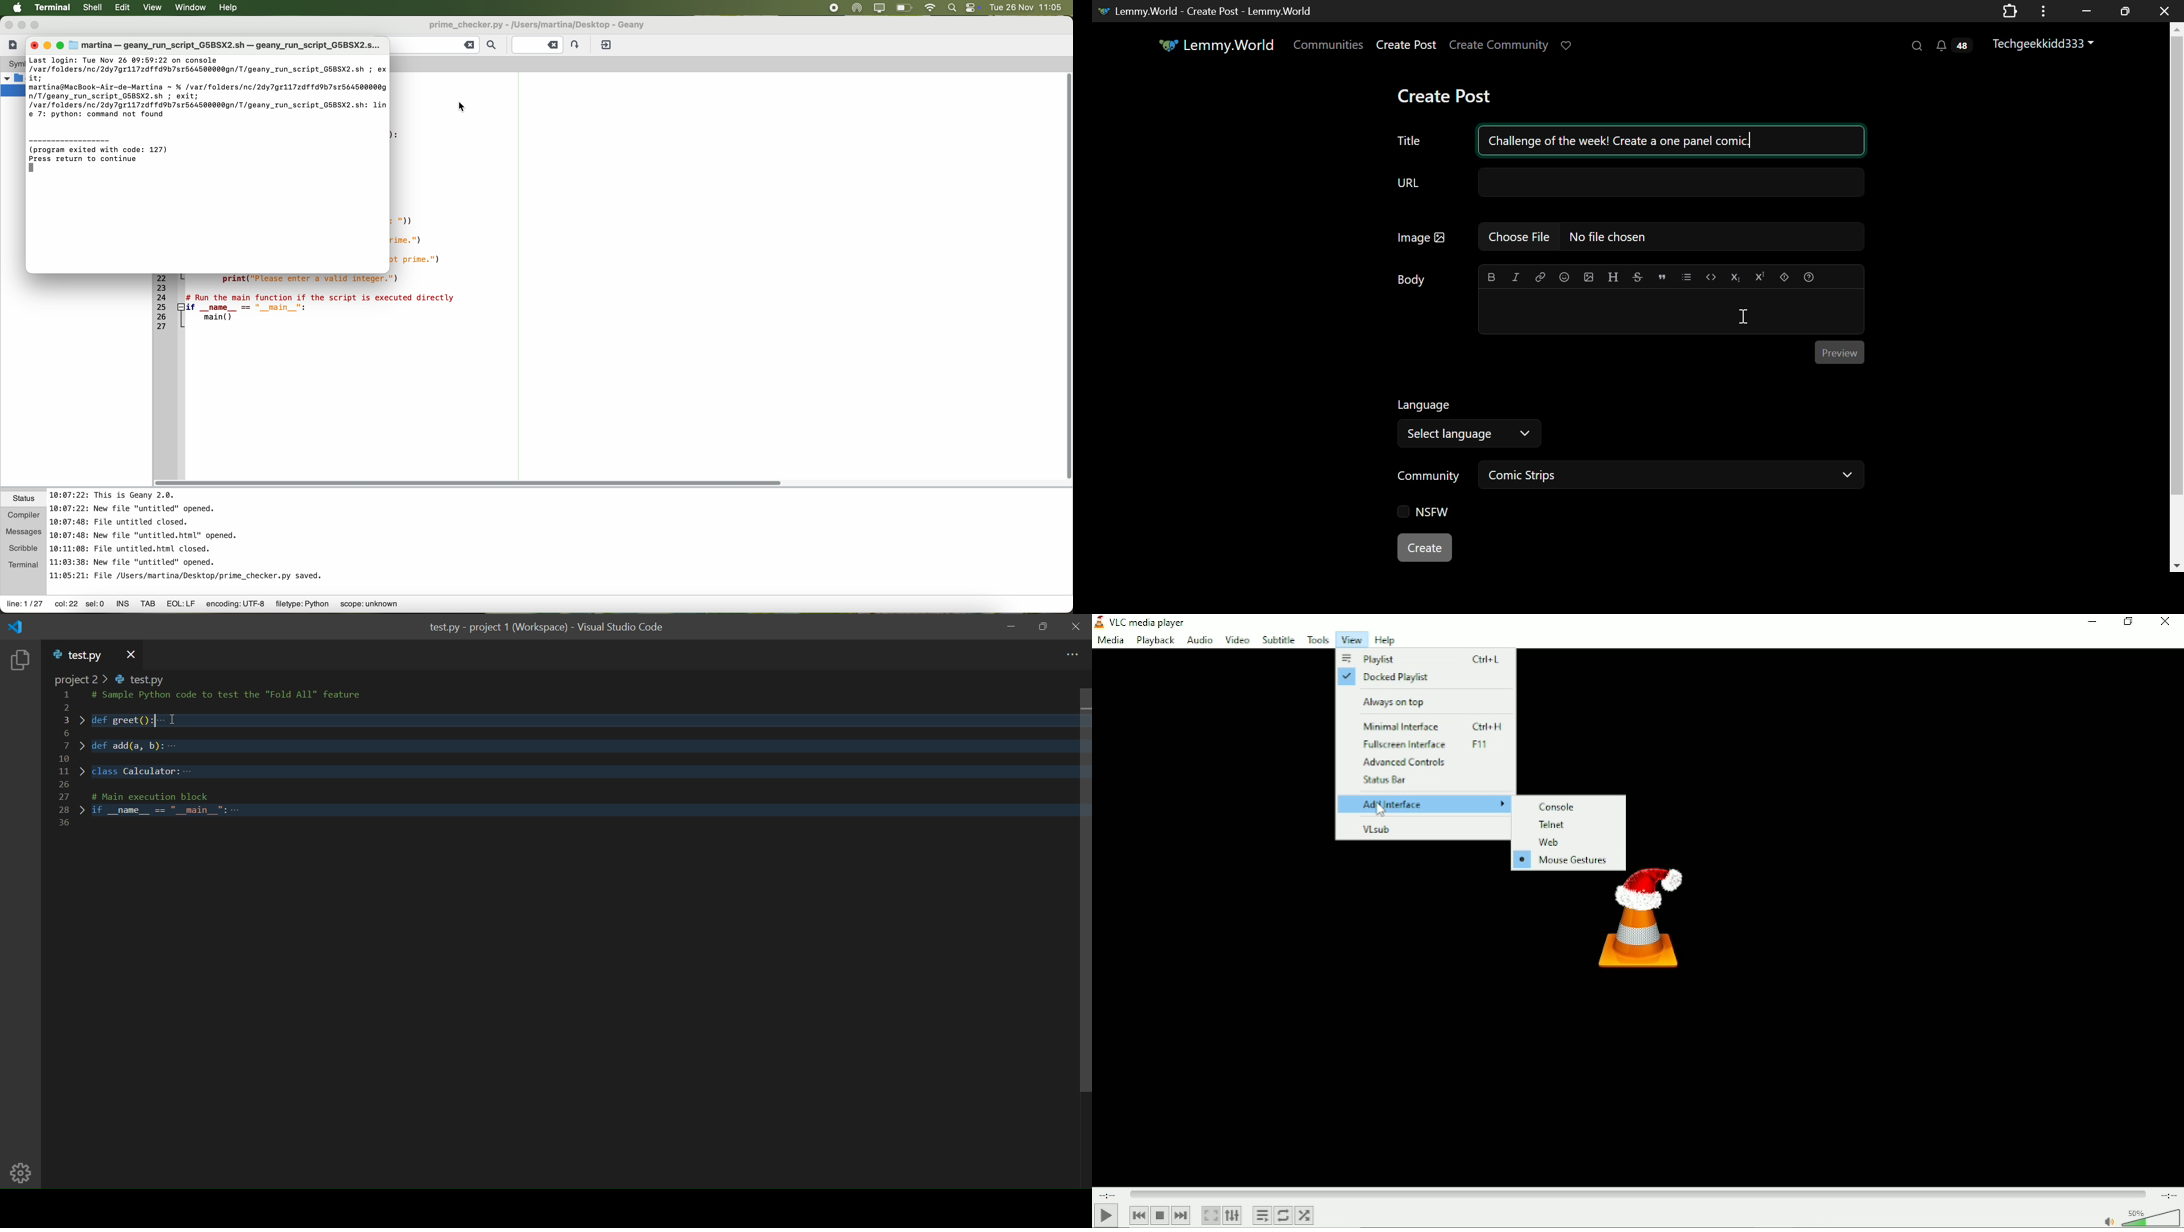  What do you see at coordinates (931, 7) in the screenshot?
I see `wifi` at bounding box center [931, 7].